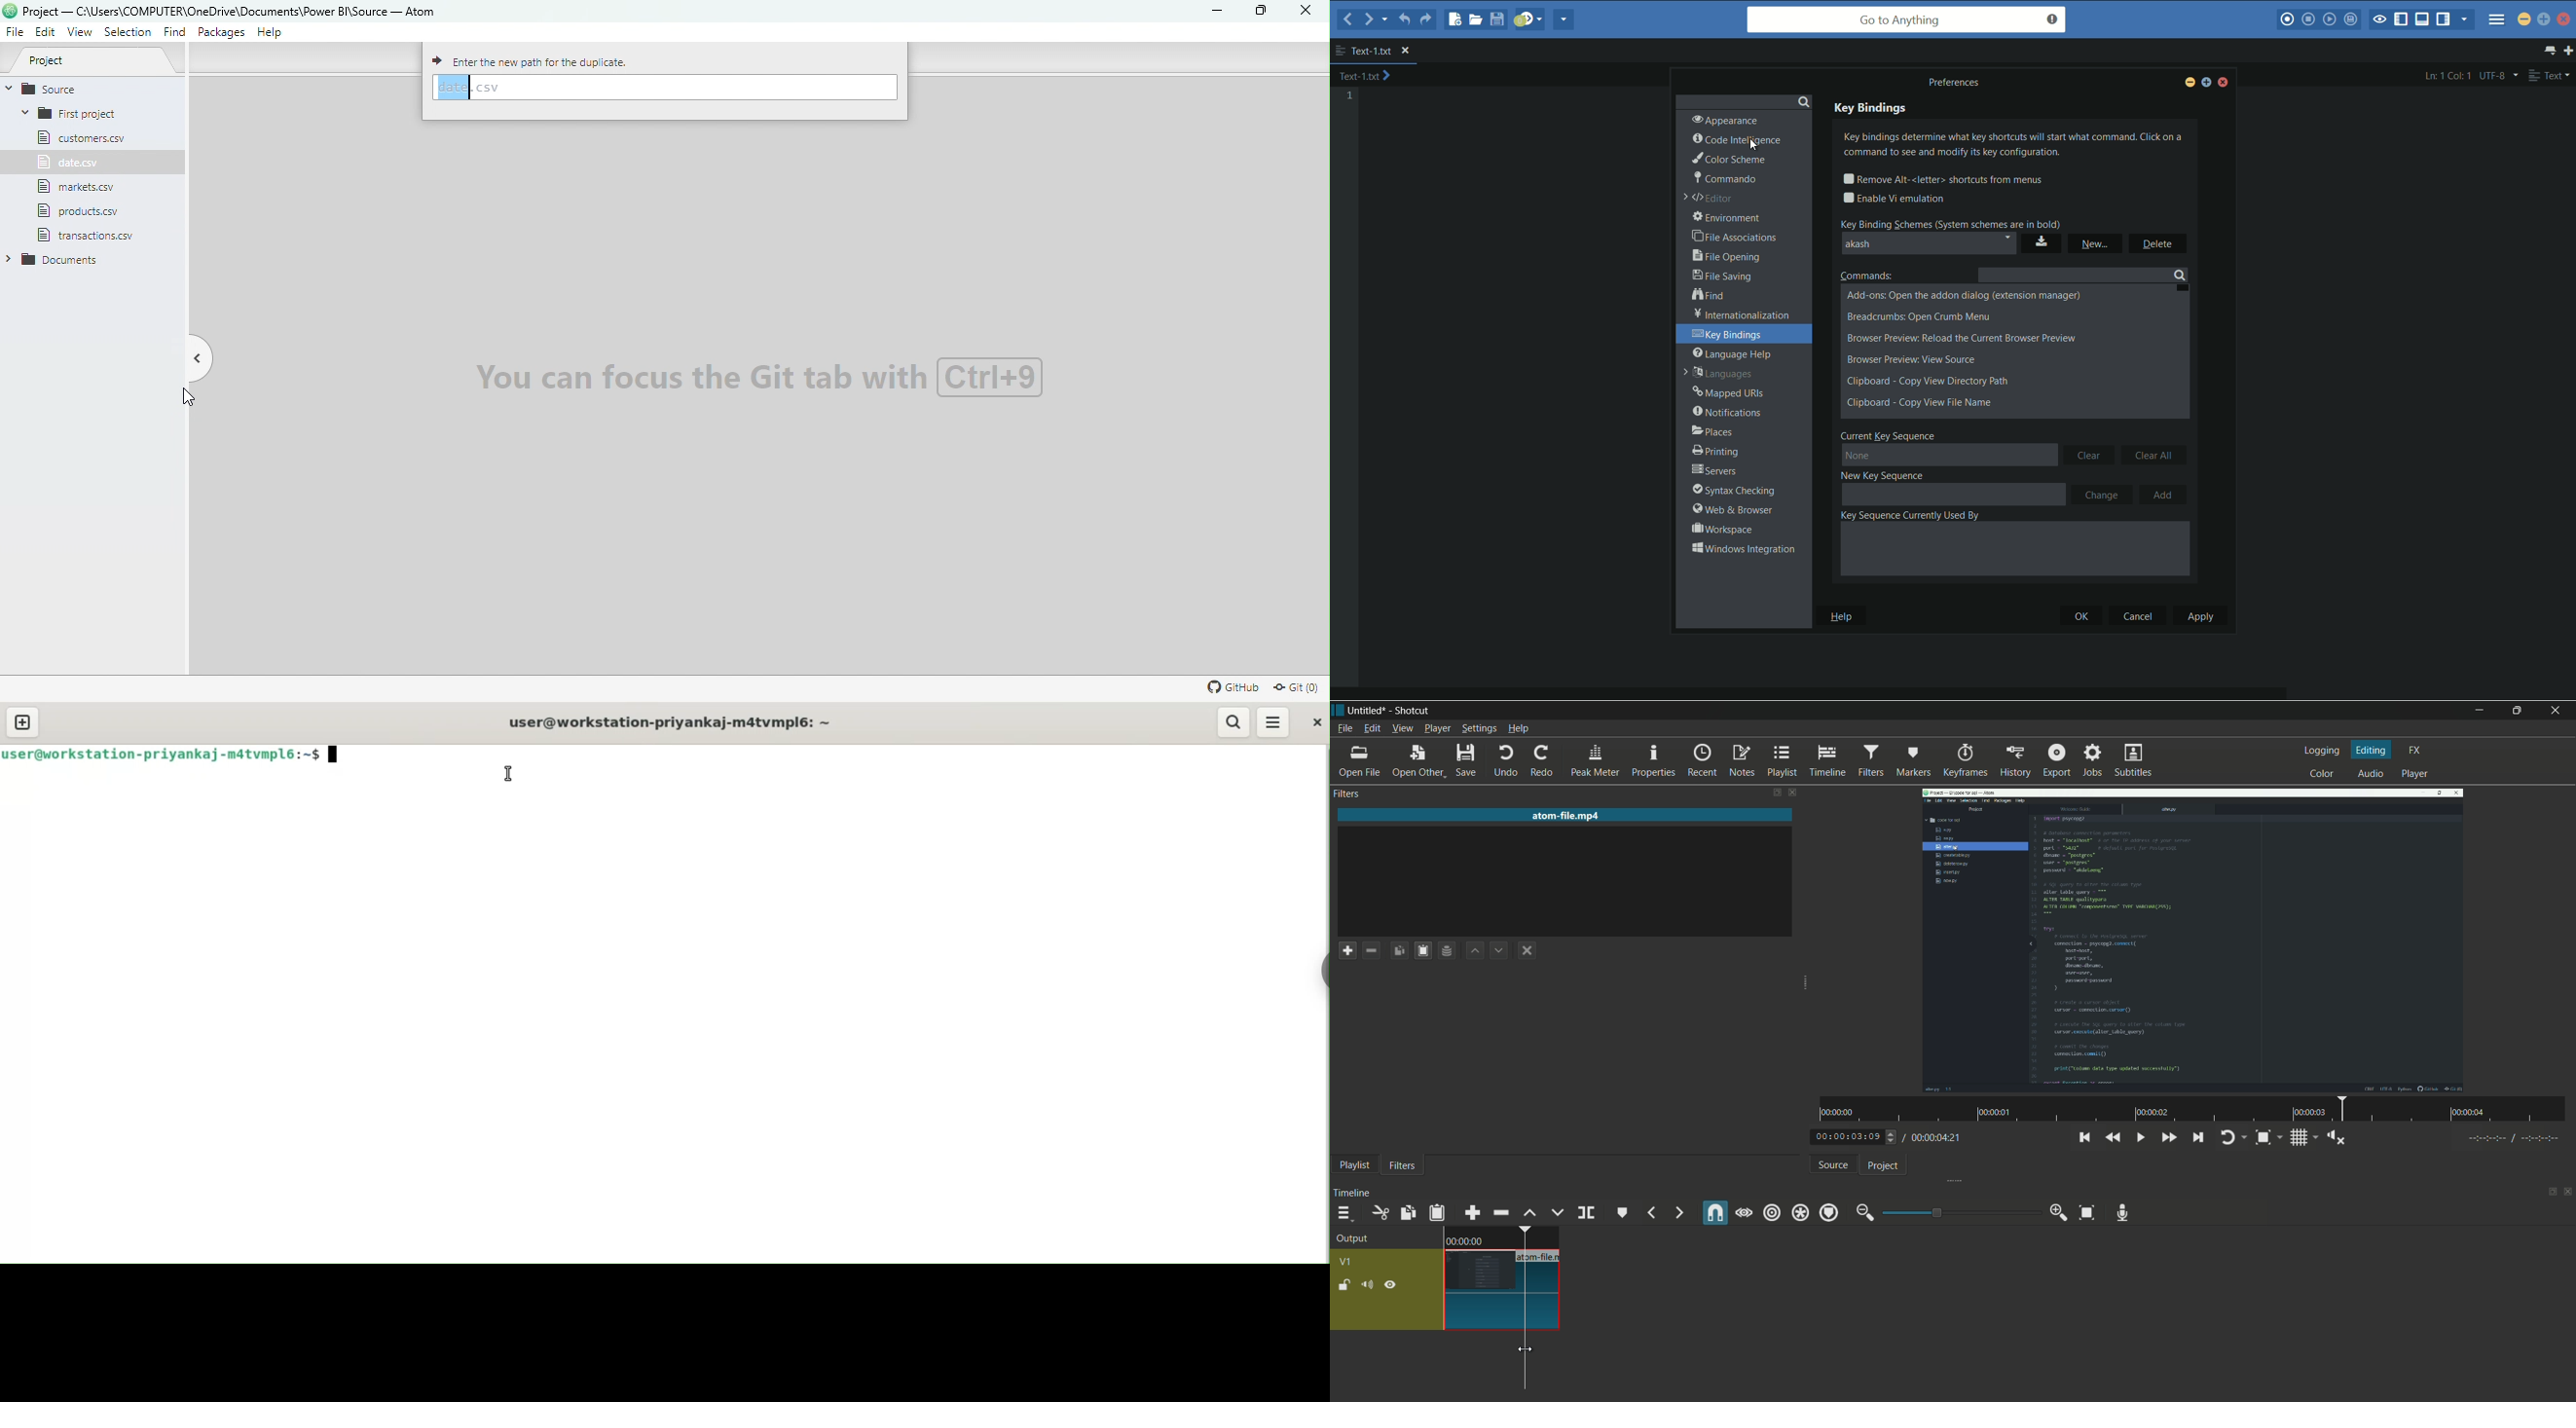 This screenshot has width=2576, height=1428. Describe the element at coordinates (1526, 1348) in the screenshot. I see `cursor` at that location.